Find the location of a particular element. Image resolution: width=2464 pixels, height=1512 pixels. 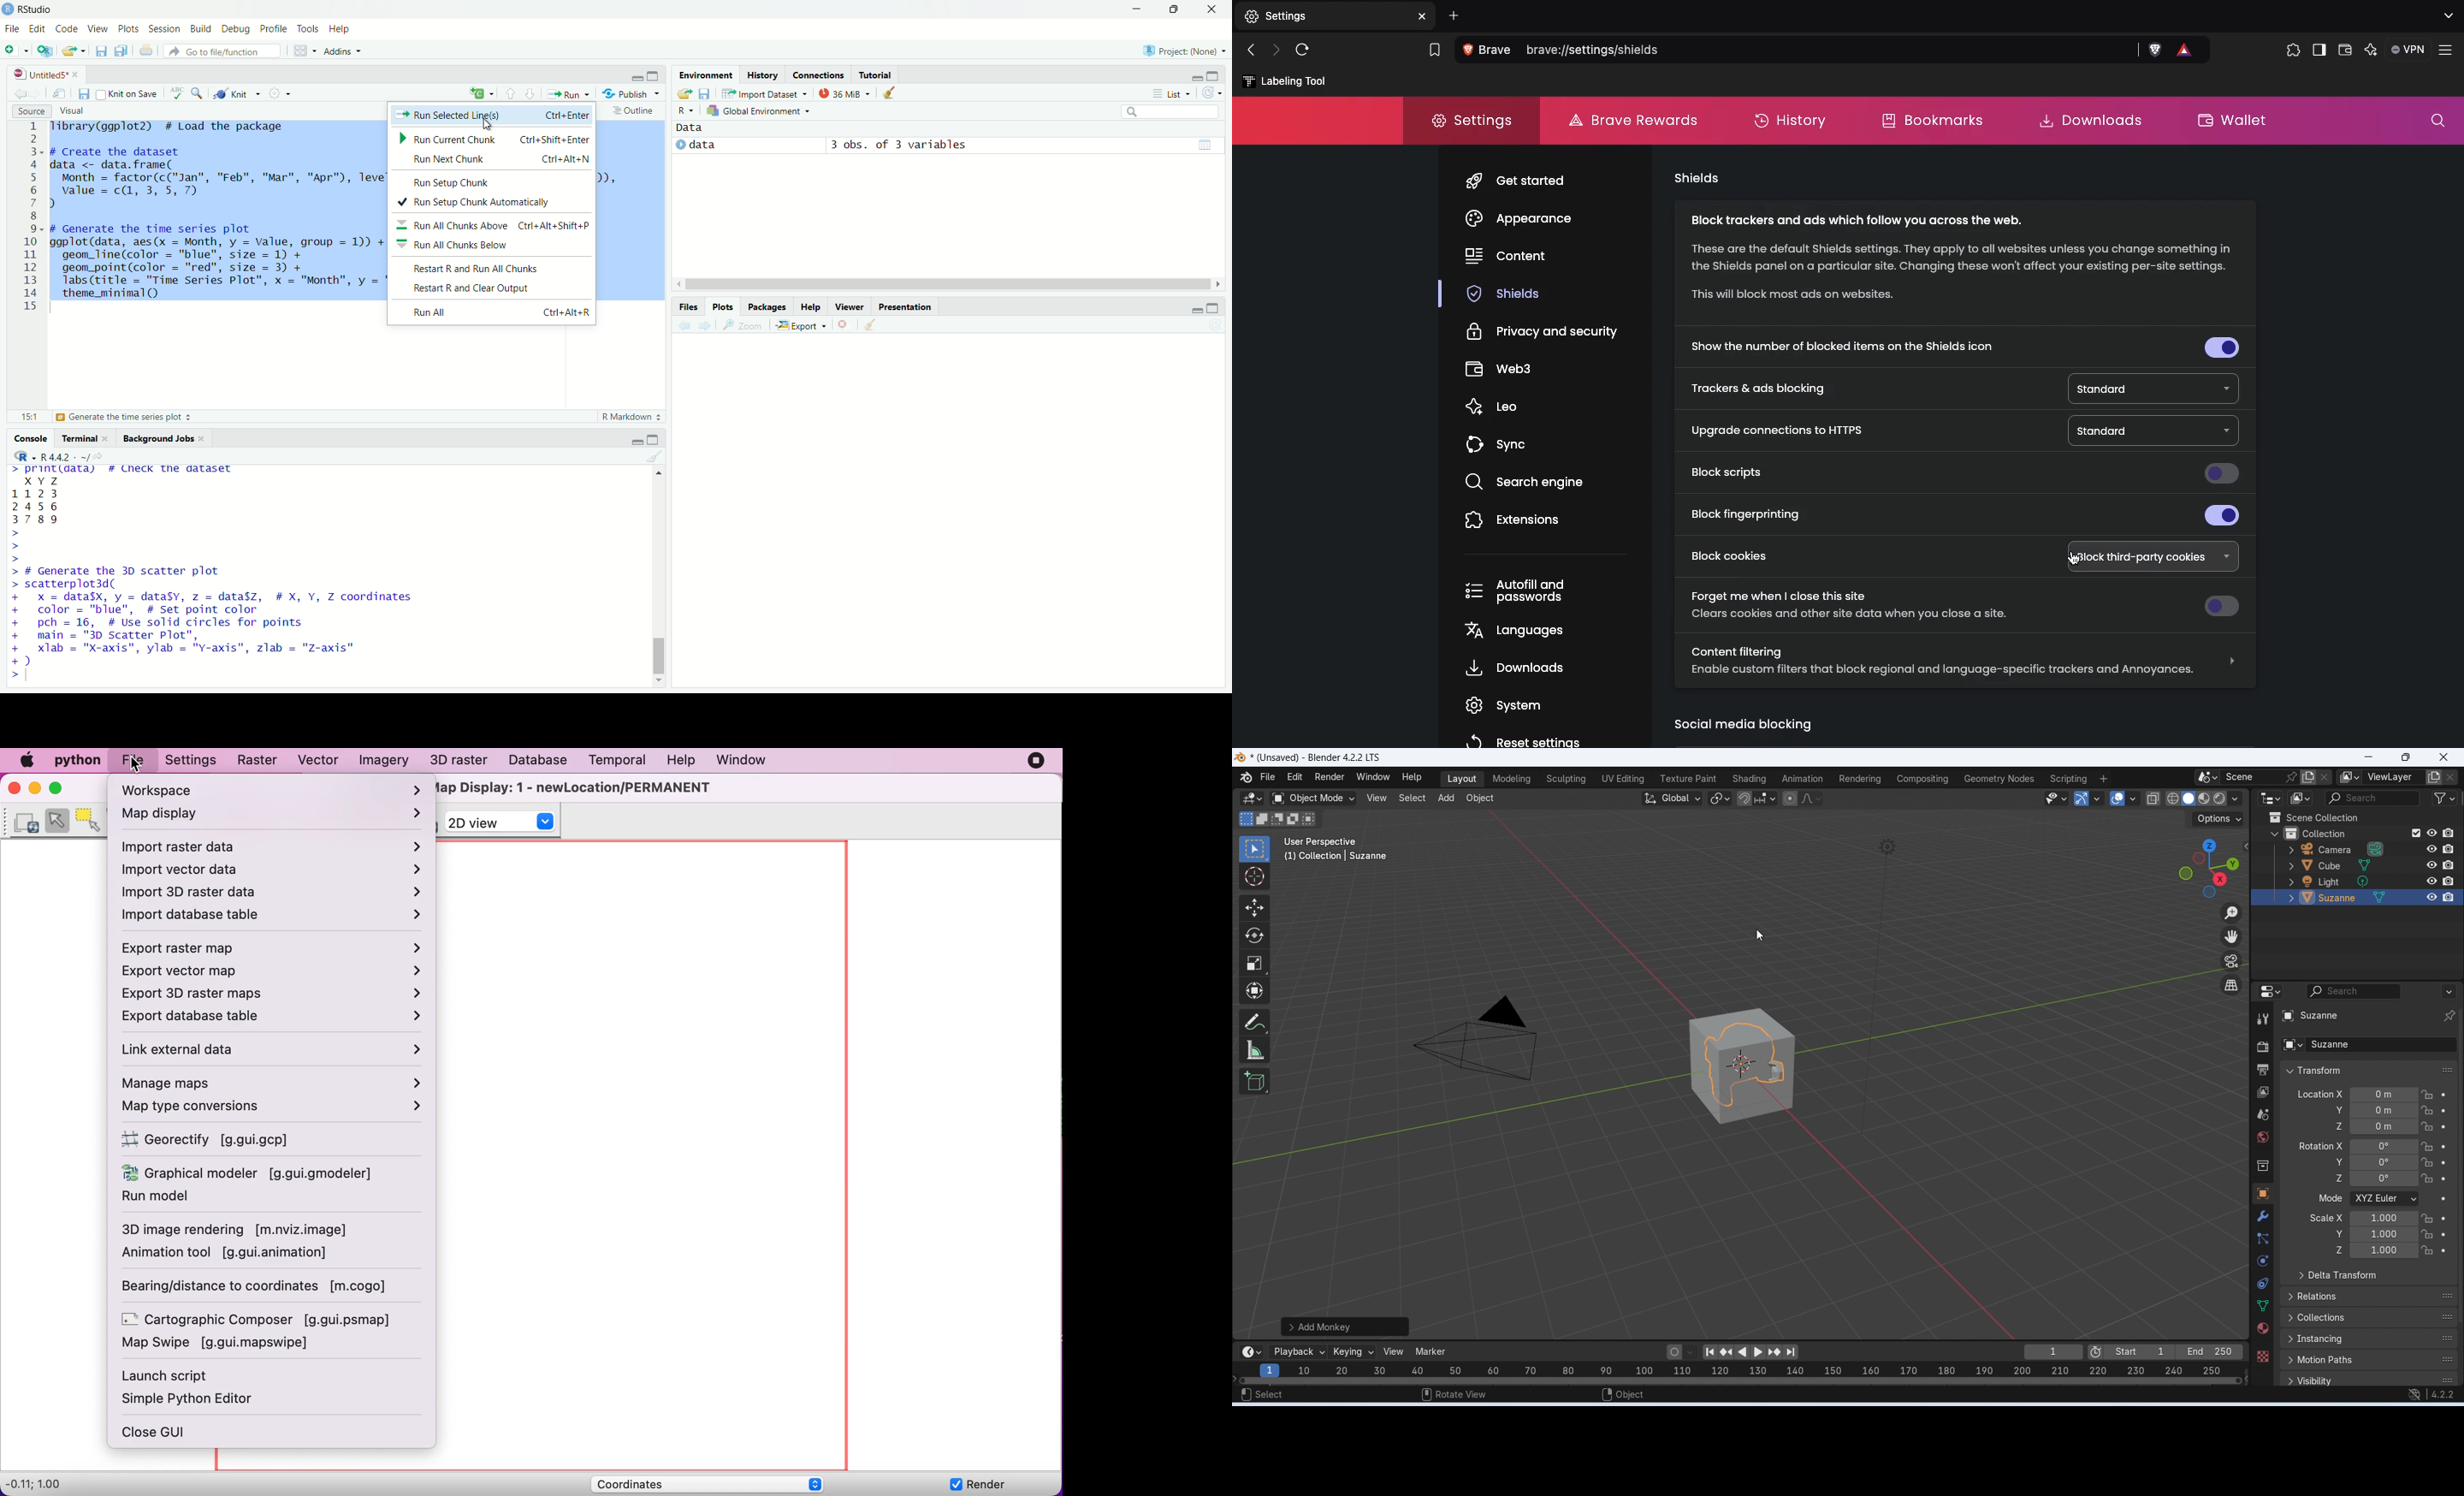

prompt cursor is located at coordinates (8, 675).